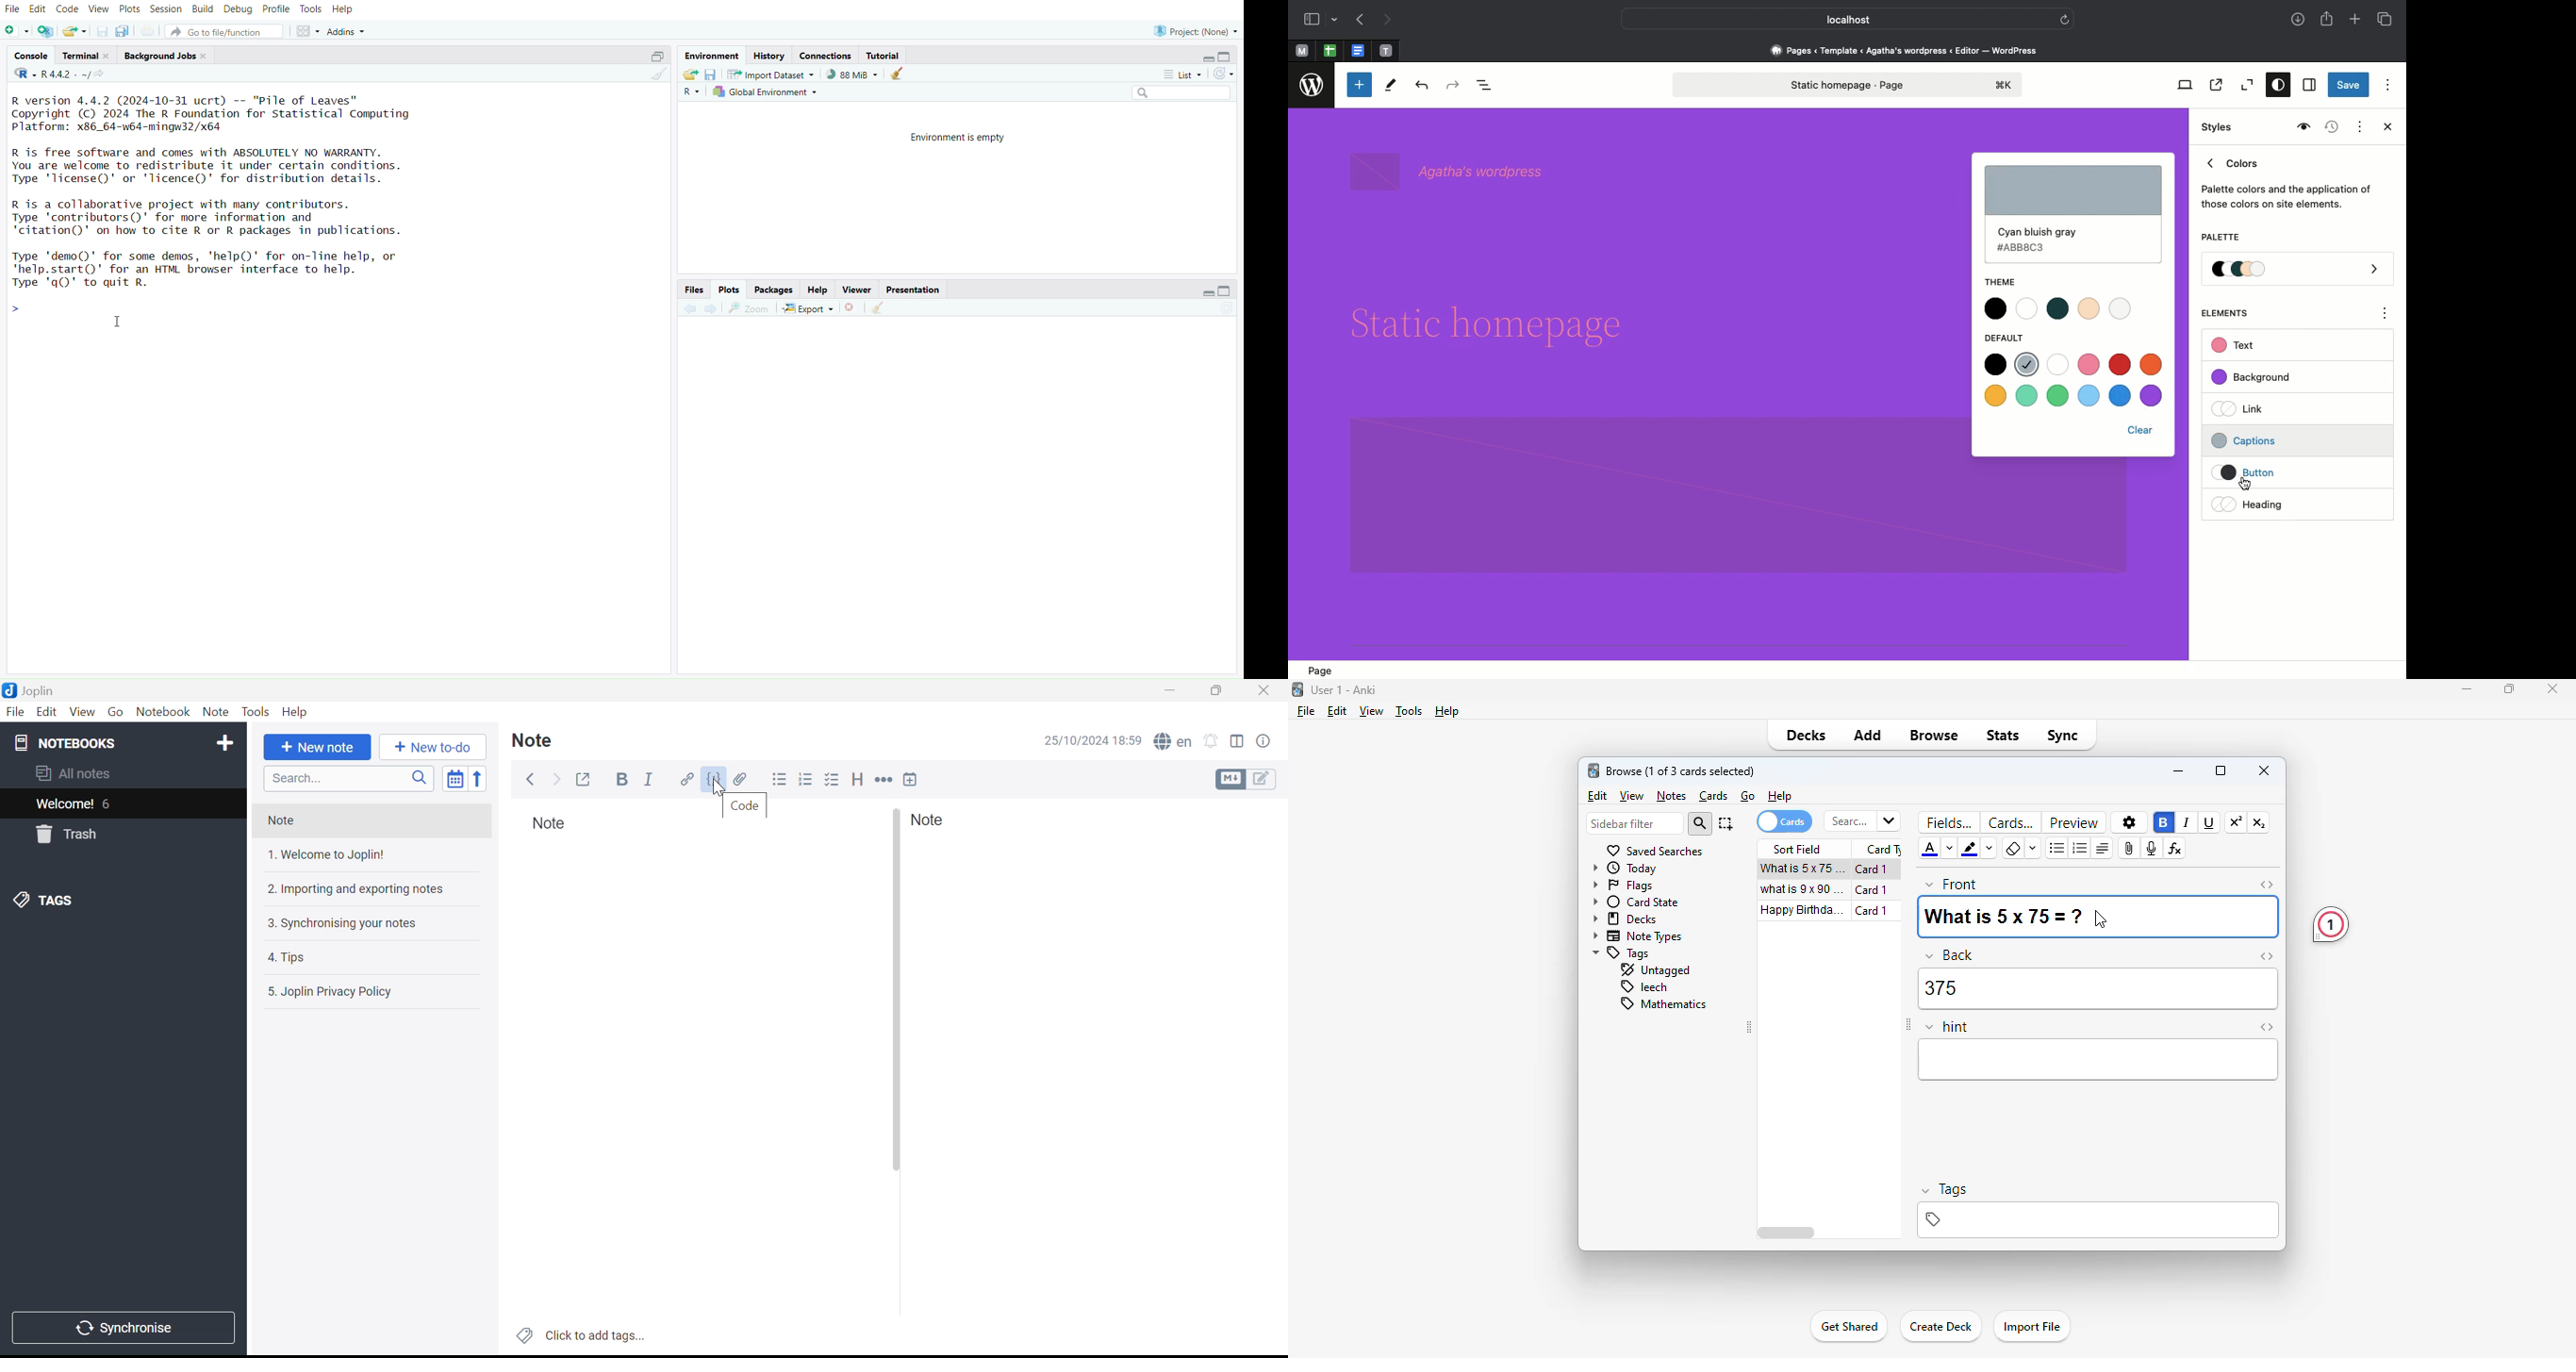  What do you see at coordinates (1748, 1026) in the screenshot?
I see `toggle sidebar` at bounding box center [1748, 1026].